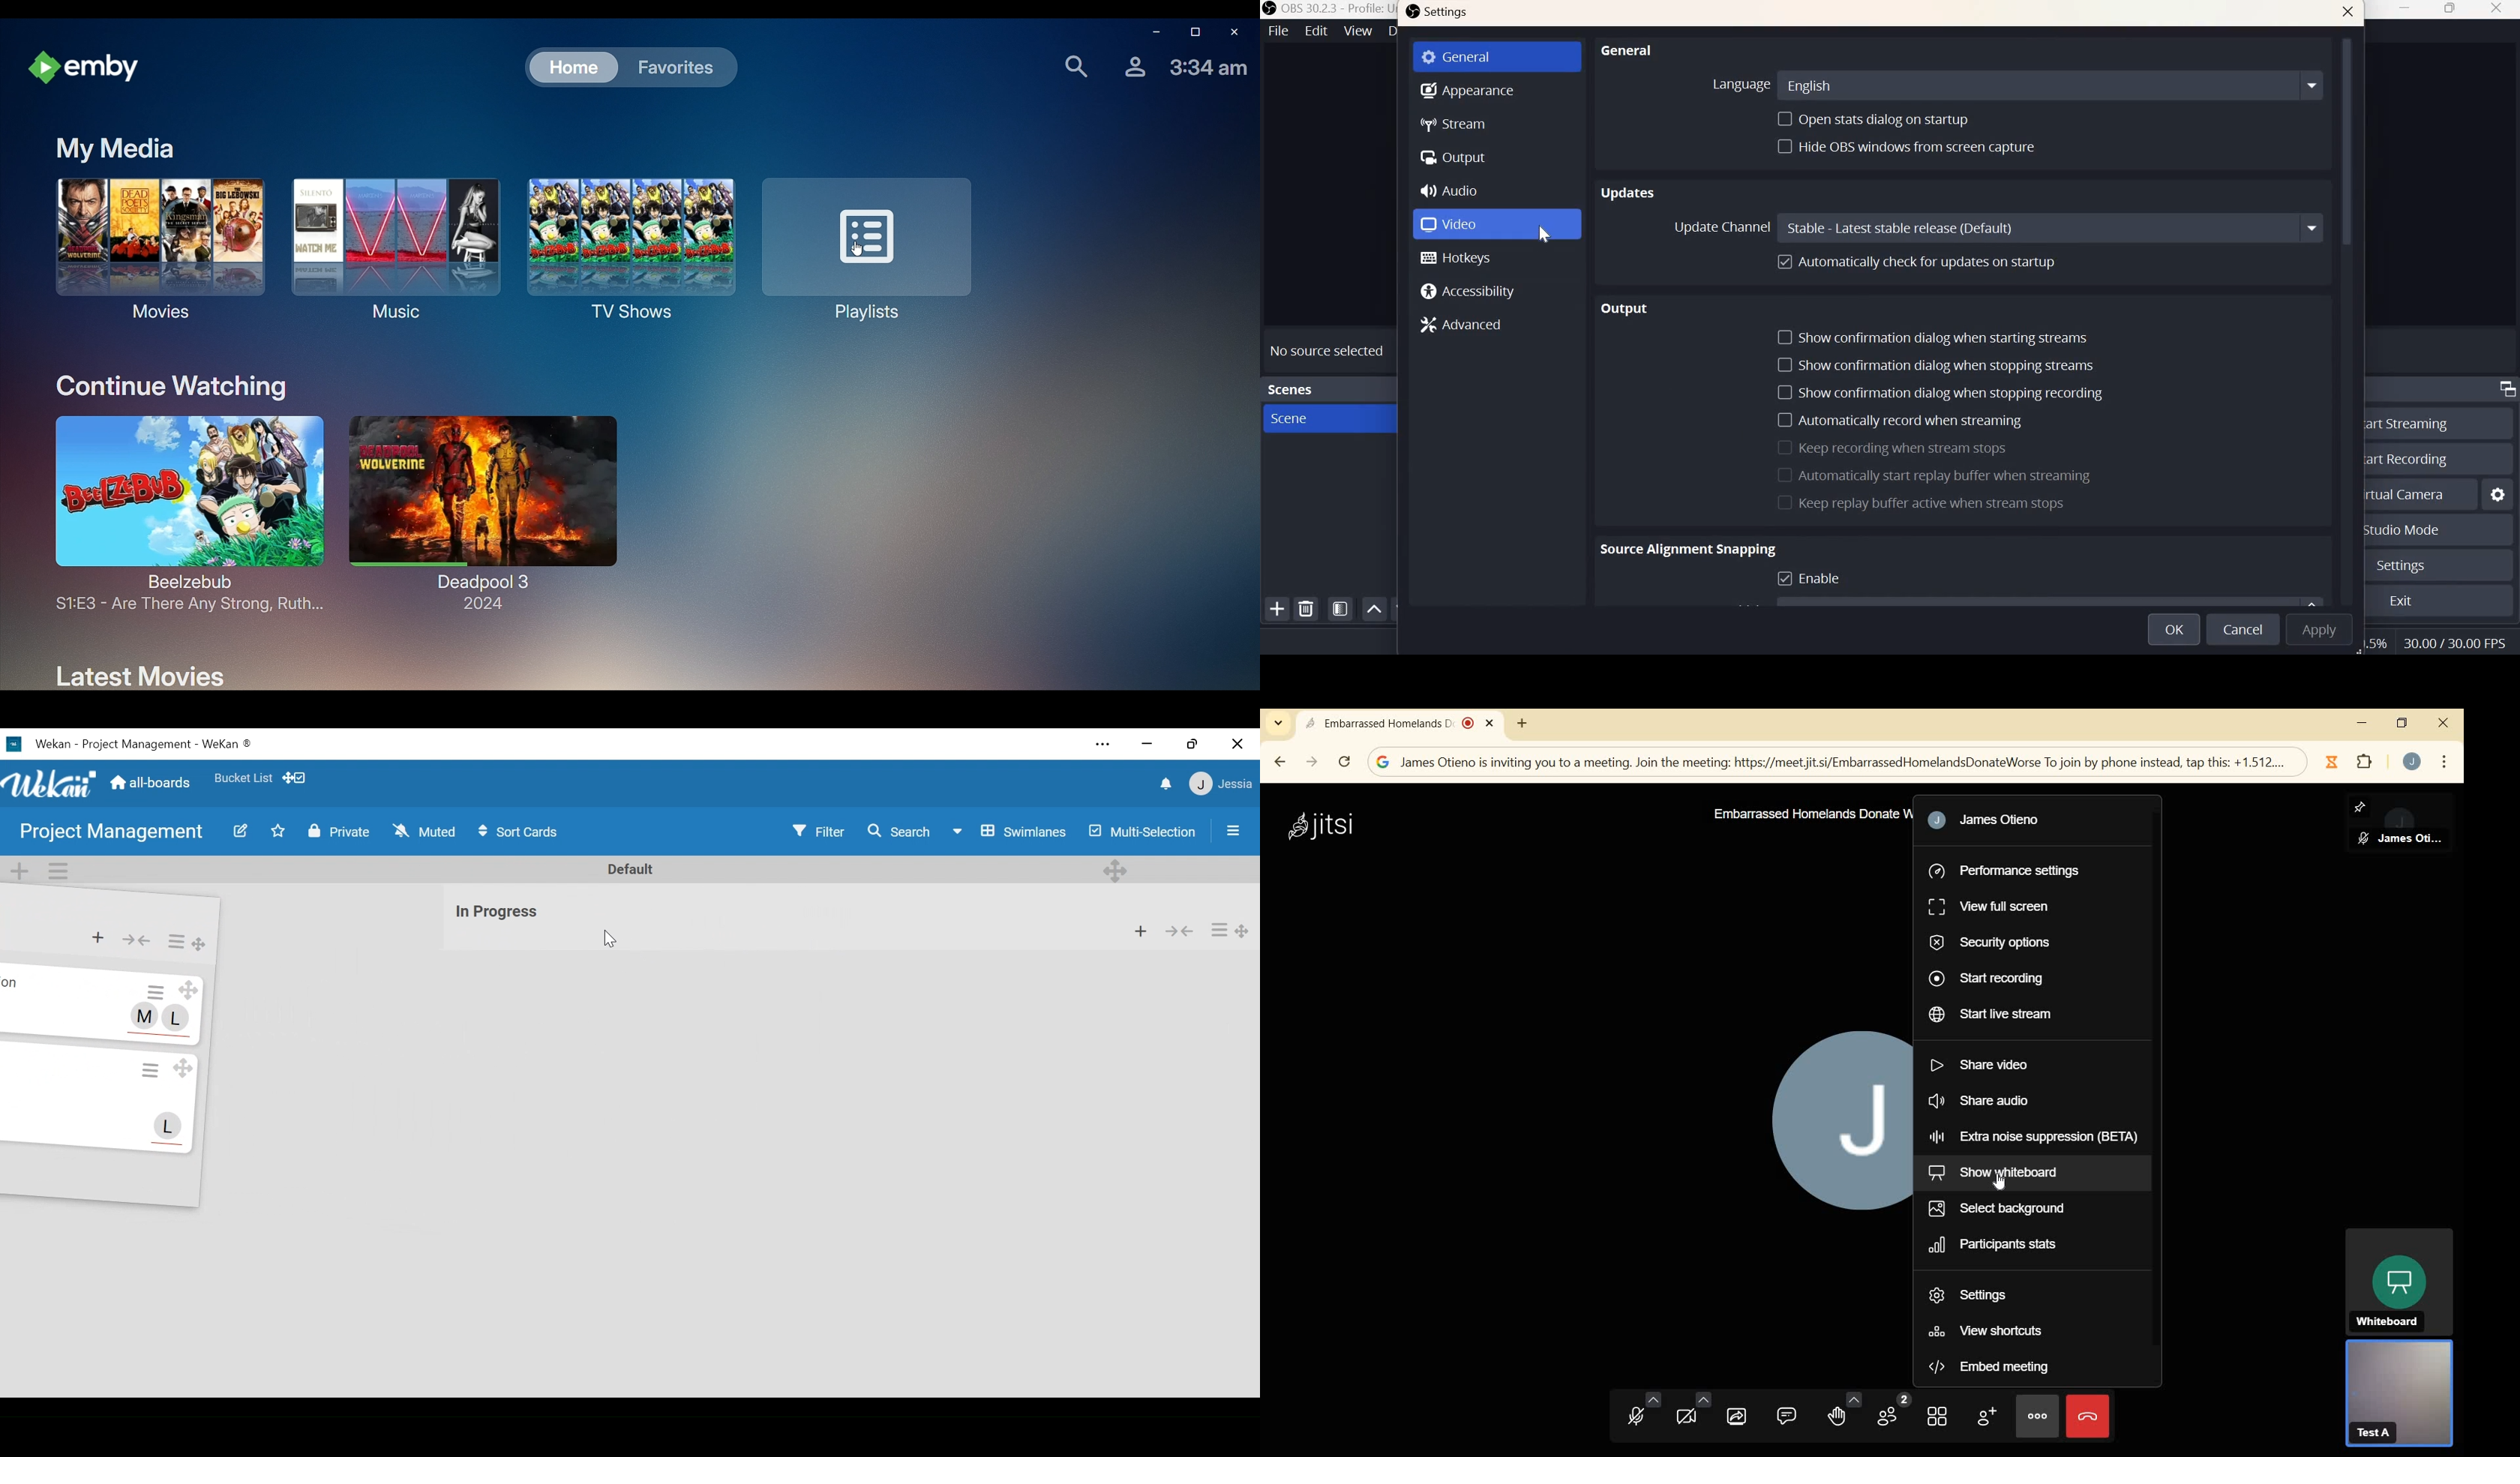  Describe the element at coordinates (1944, 392) in the screenshot. I see `Show confirmation dialog when stopping recording` at that location.